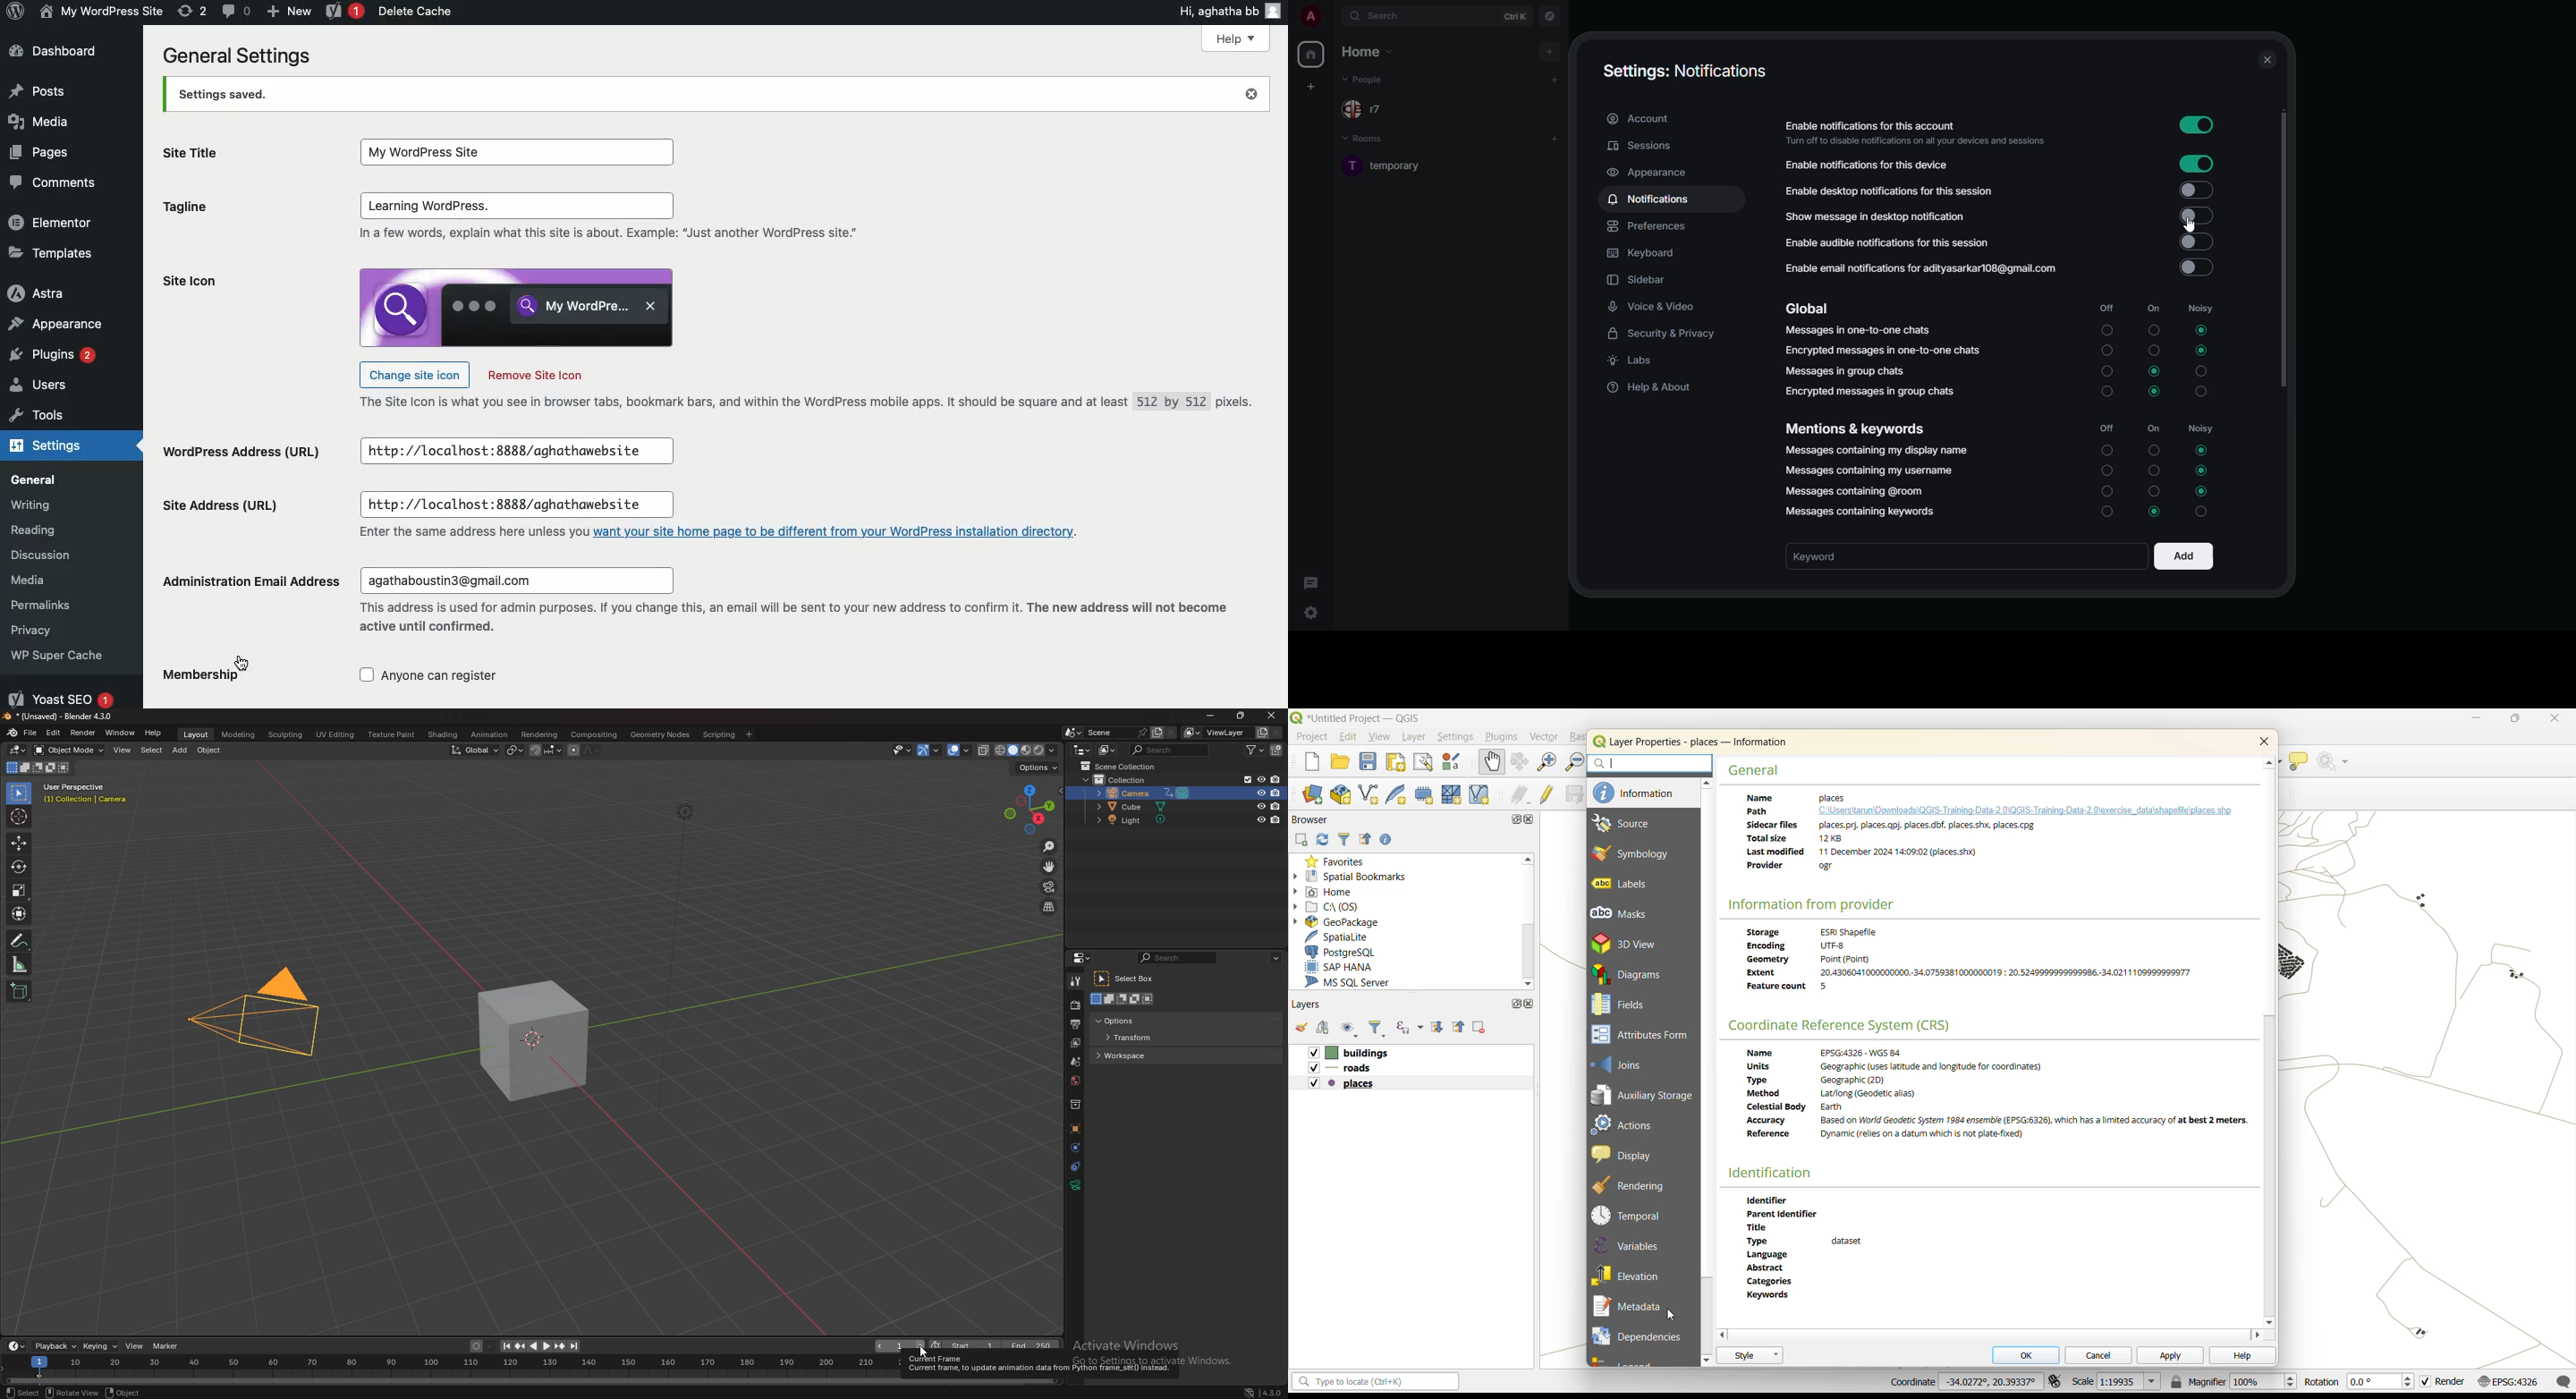 This screenshot has height=1400, width=2576. Describe the element at coordinates (1652, 388) in the screenshot. I see `help & about` at that location.